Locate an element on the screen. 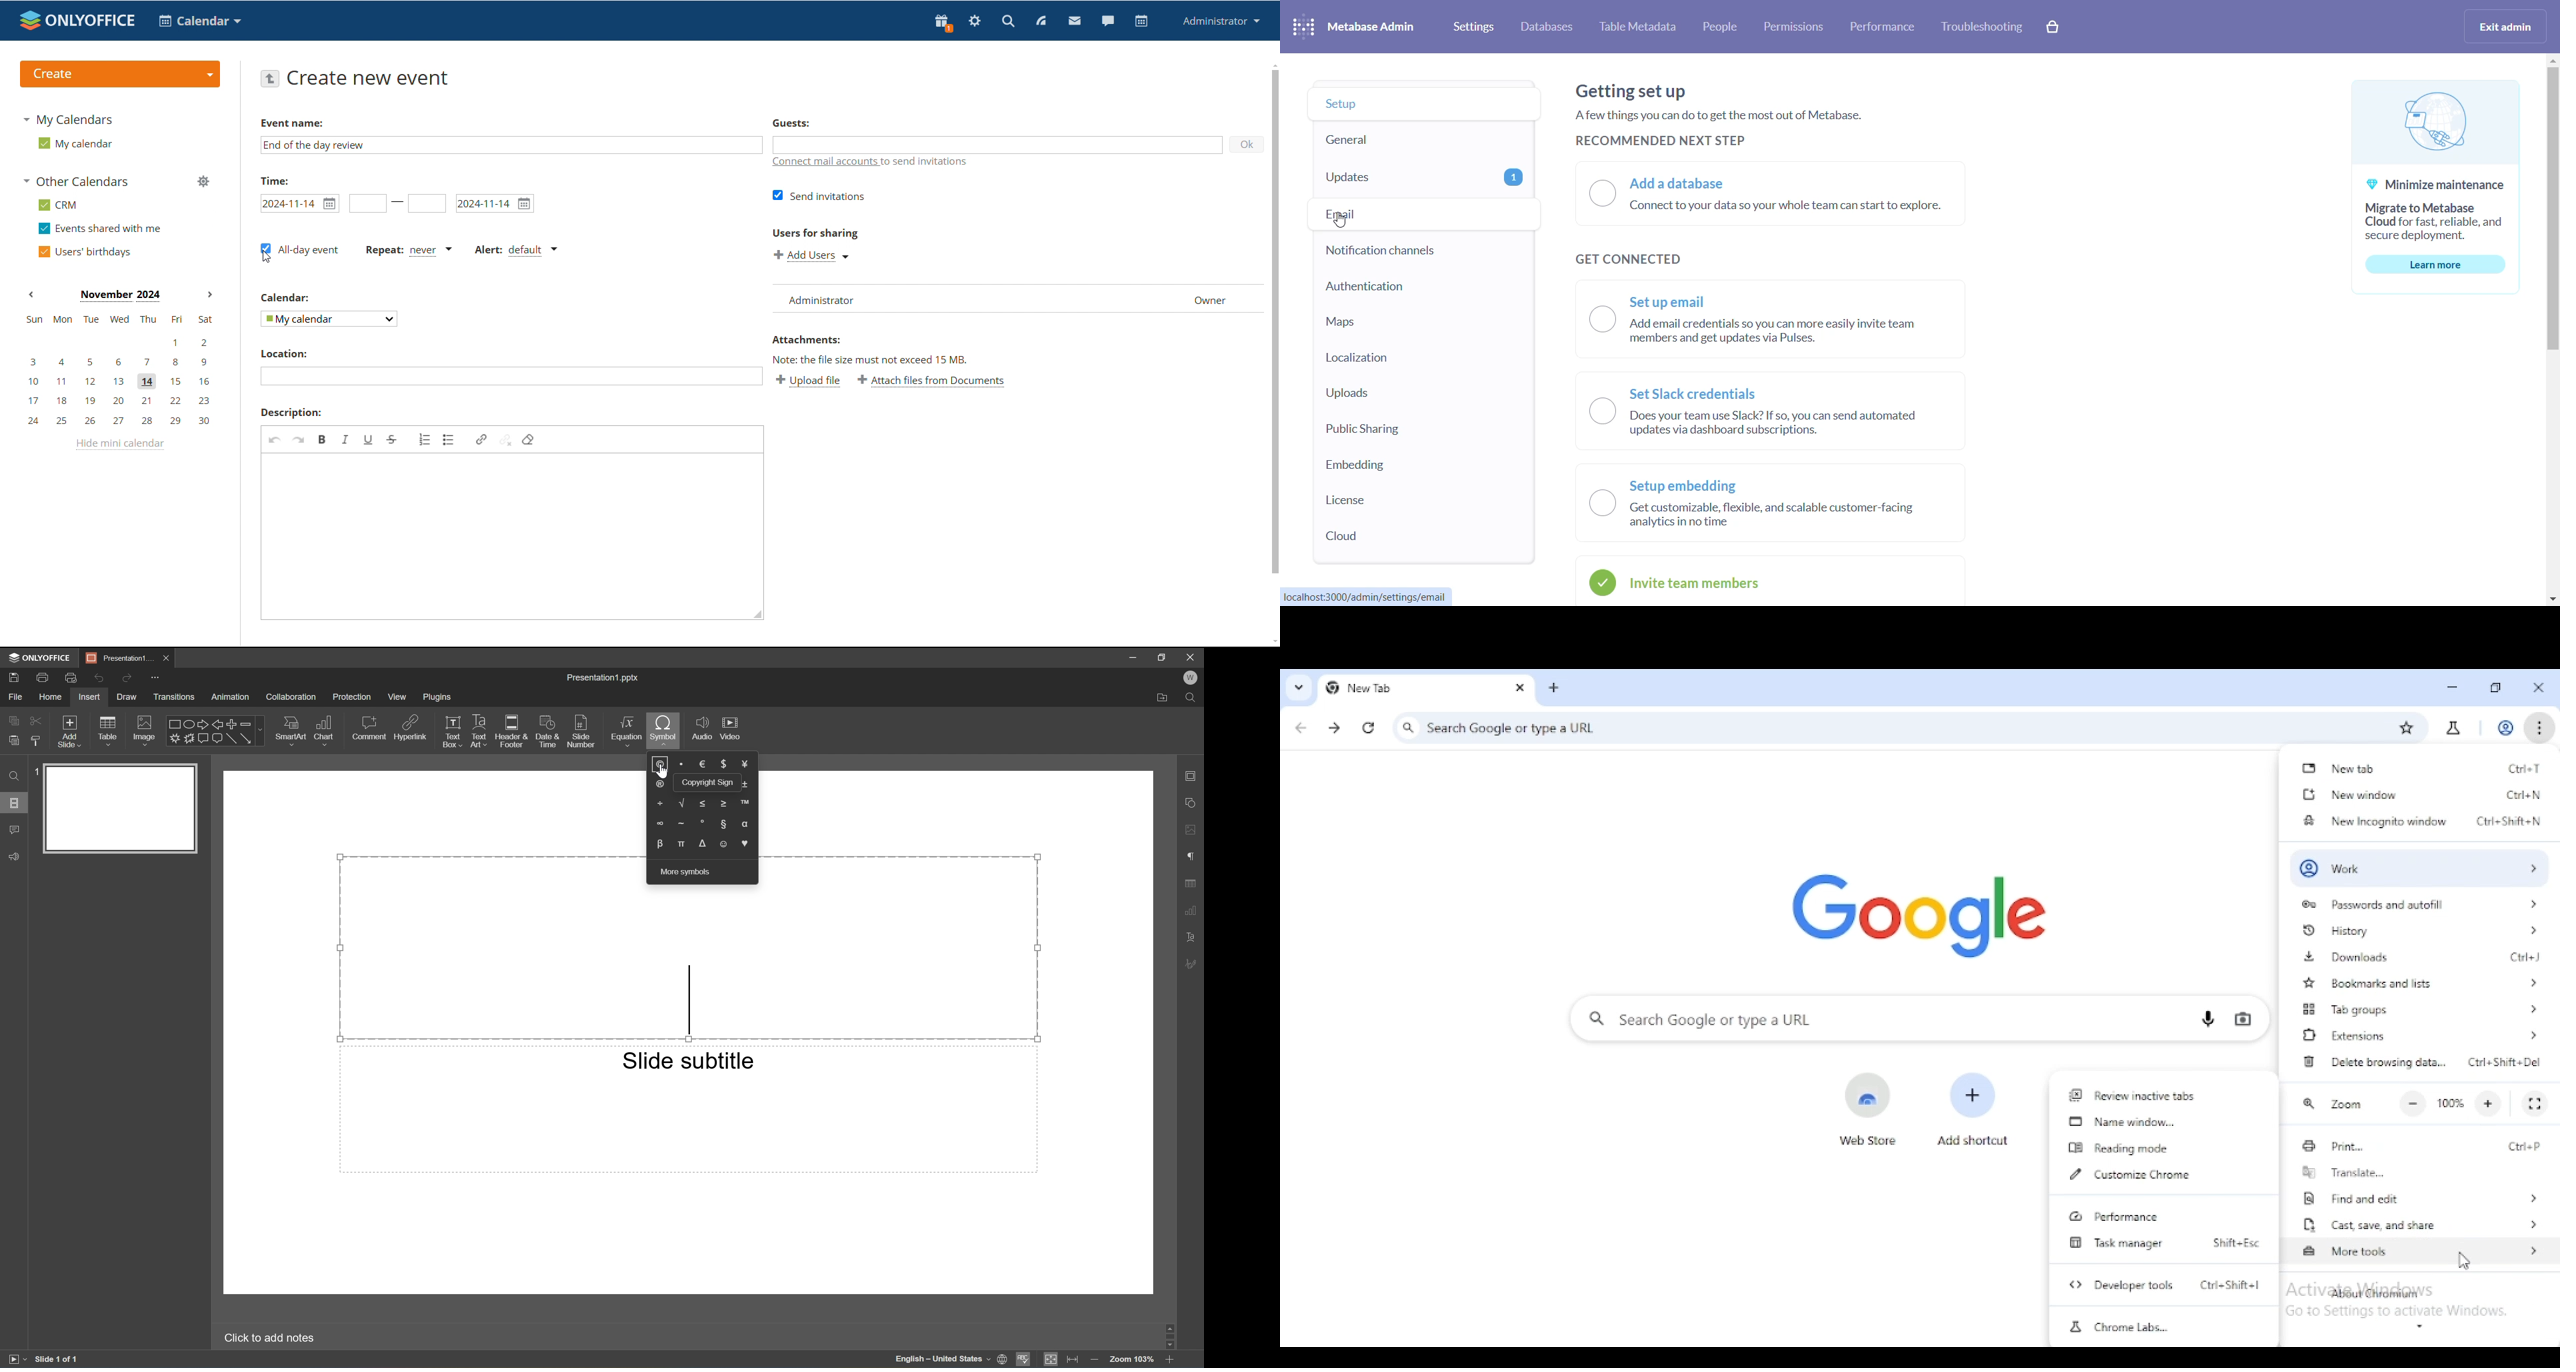  new tab is located at coordinates (1398, 687).